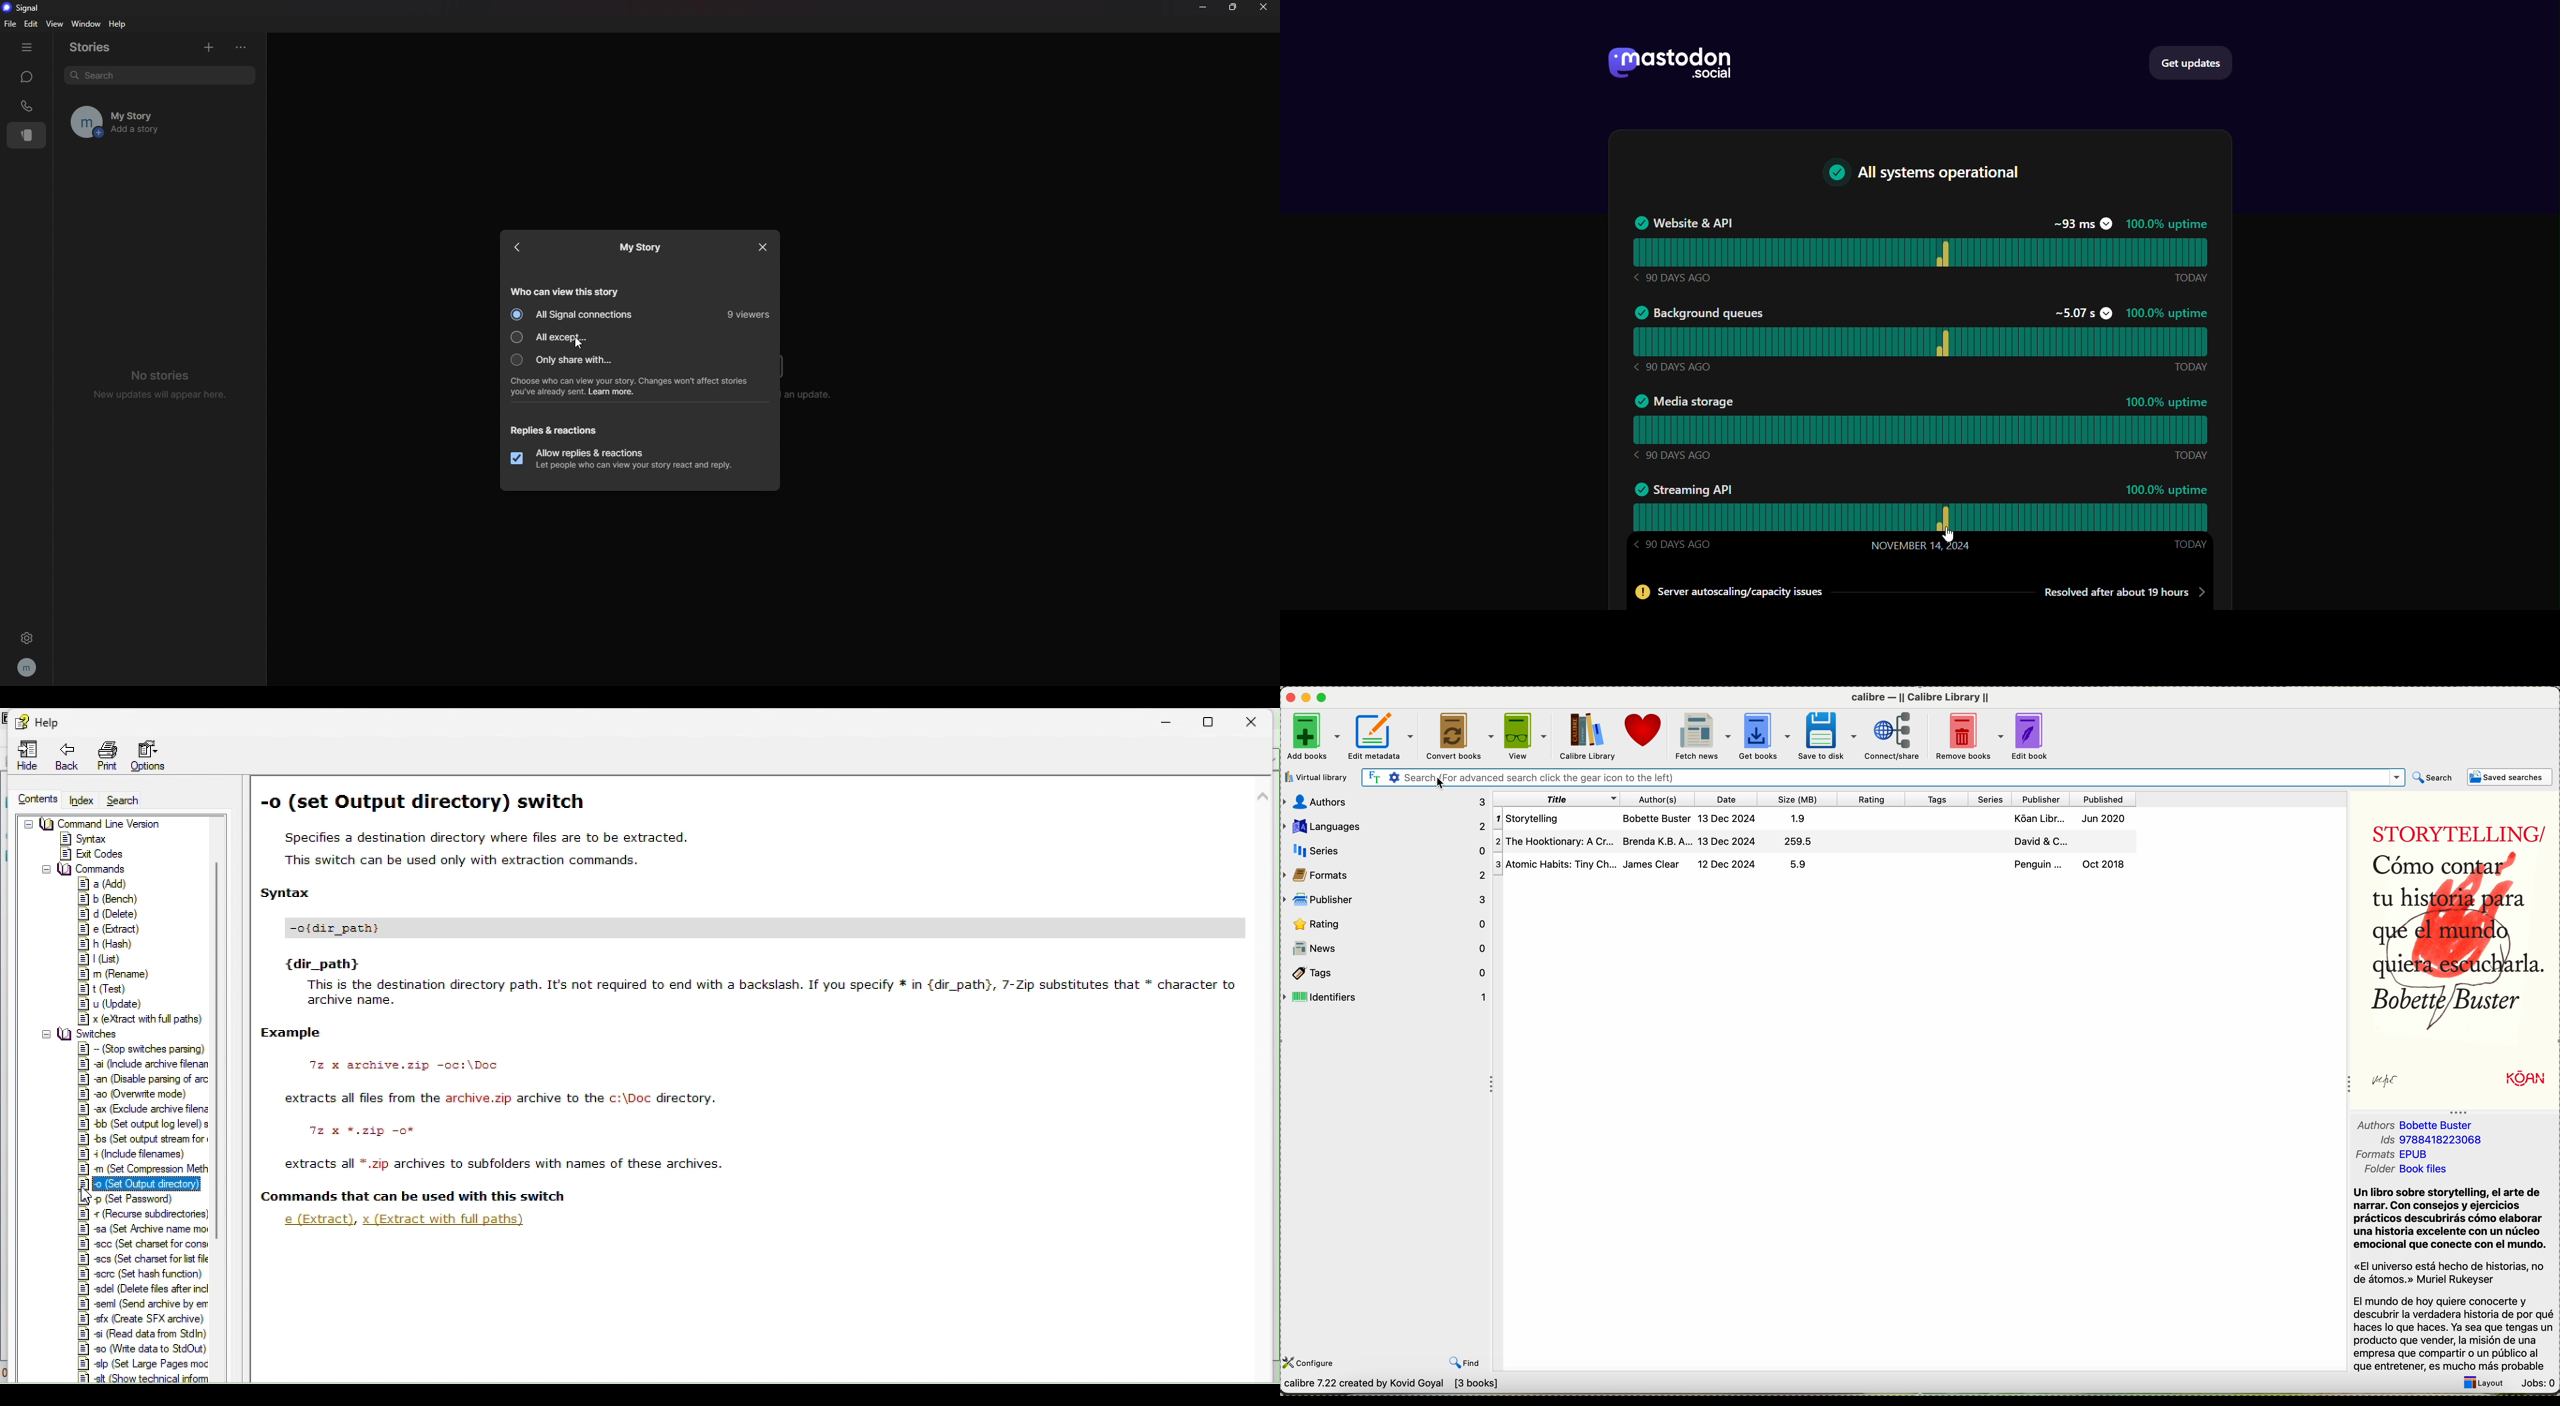 The image size is (2576, 1428). I want to click on Close, so click(1259, 717).